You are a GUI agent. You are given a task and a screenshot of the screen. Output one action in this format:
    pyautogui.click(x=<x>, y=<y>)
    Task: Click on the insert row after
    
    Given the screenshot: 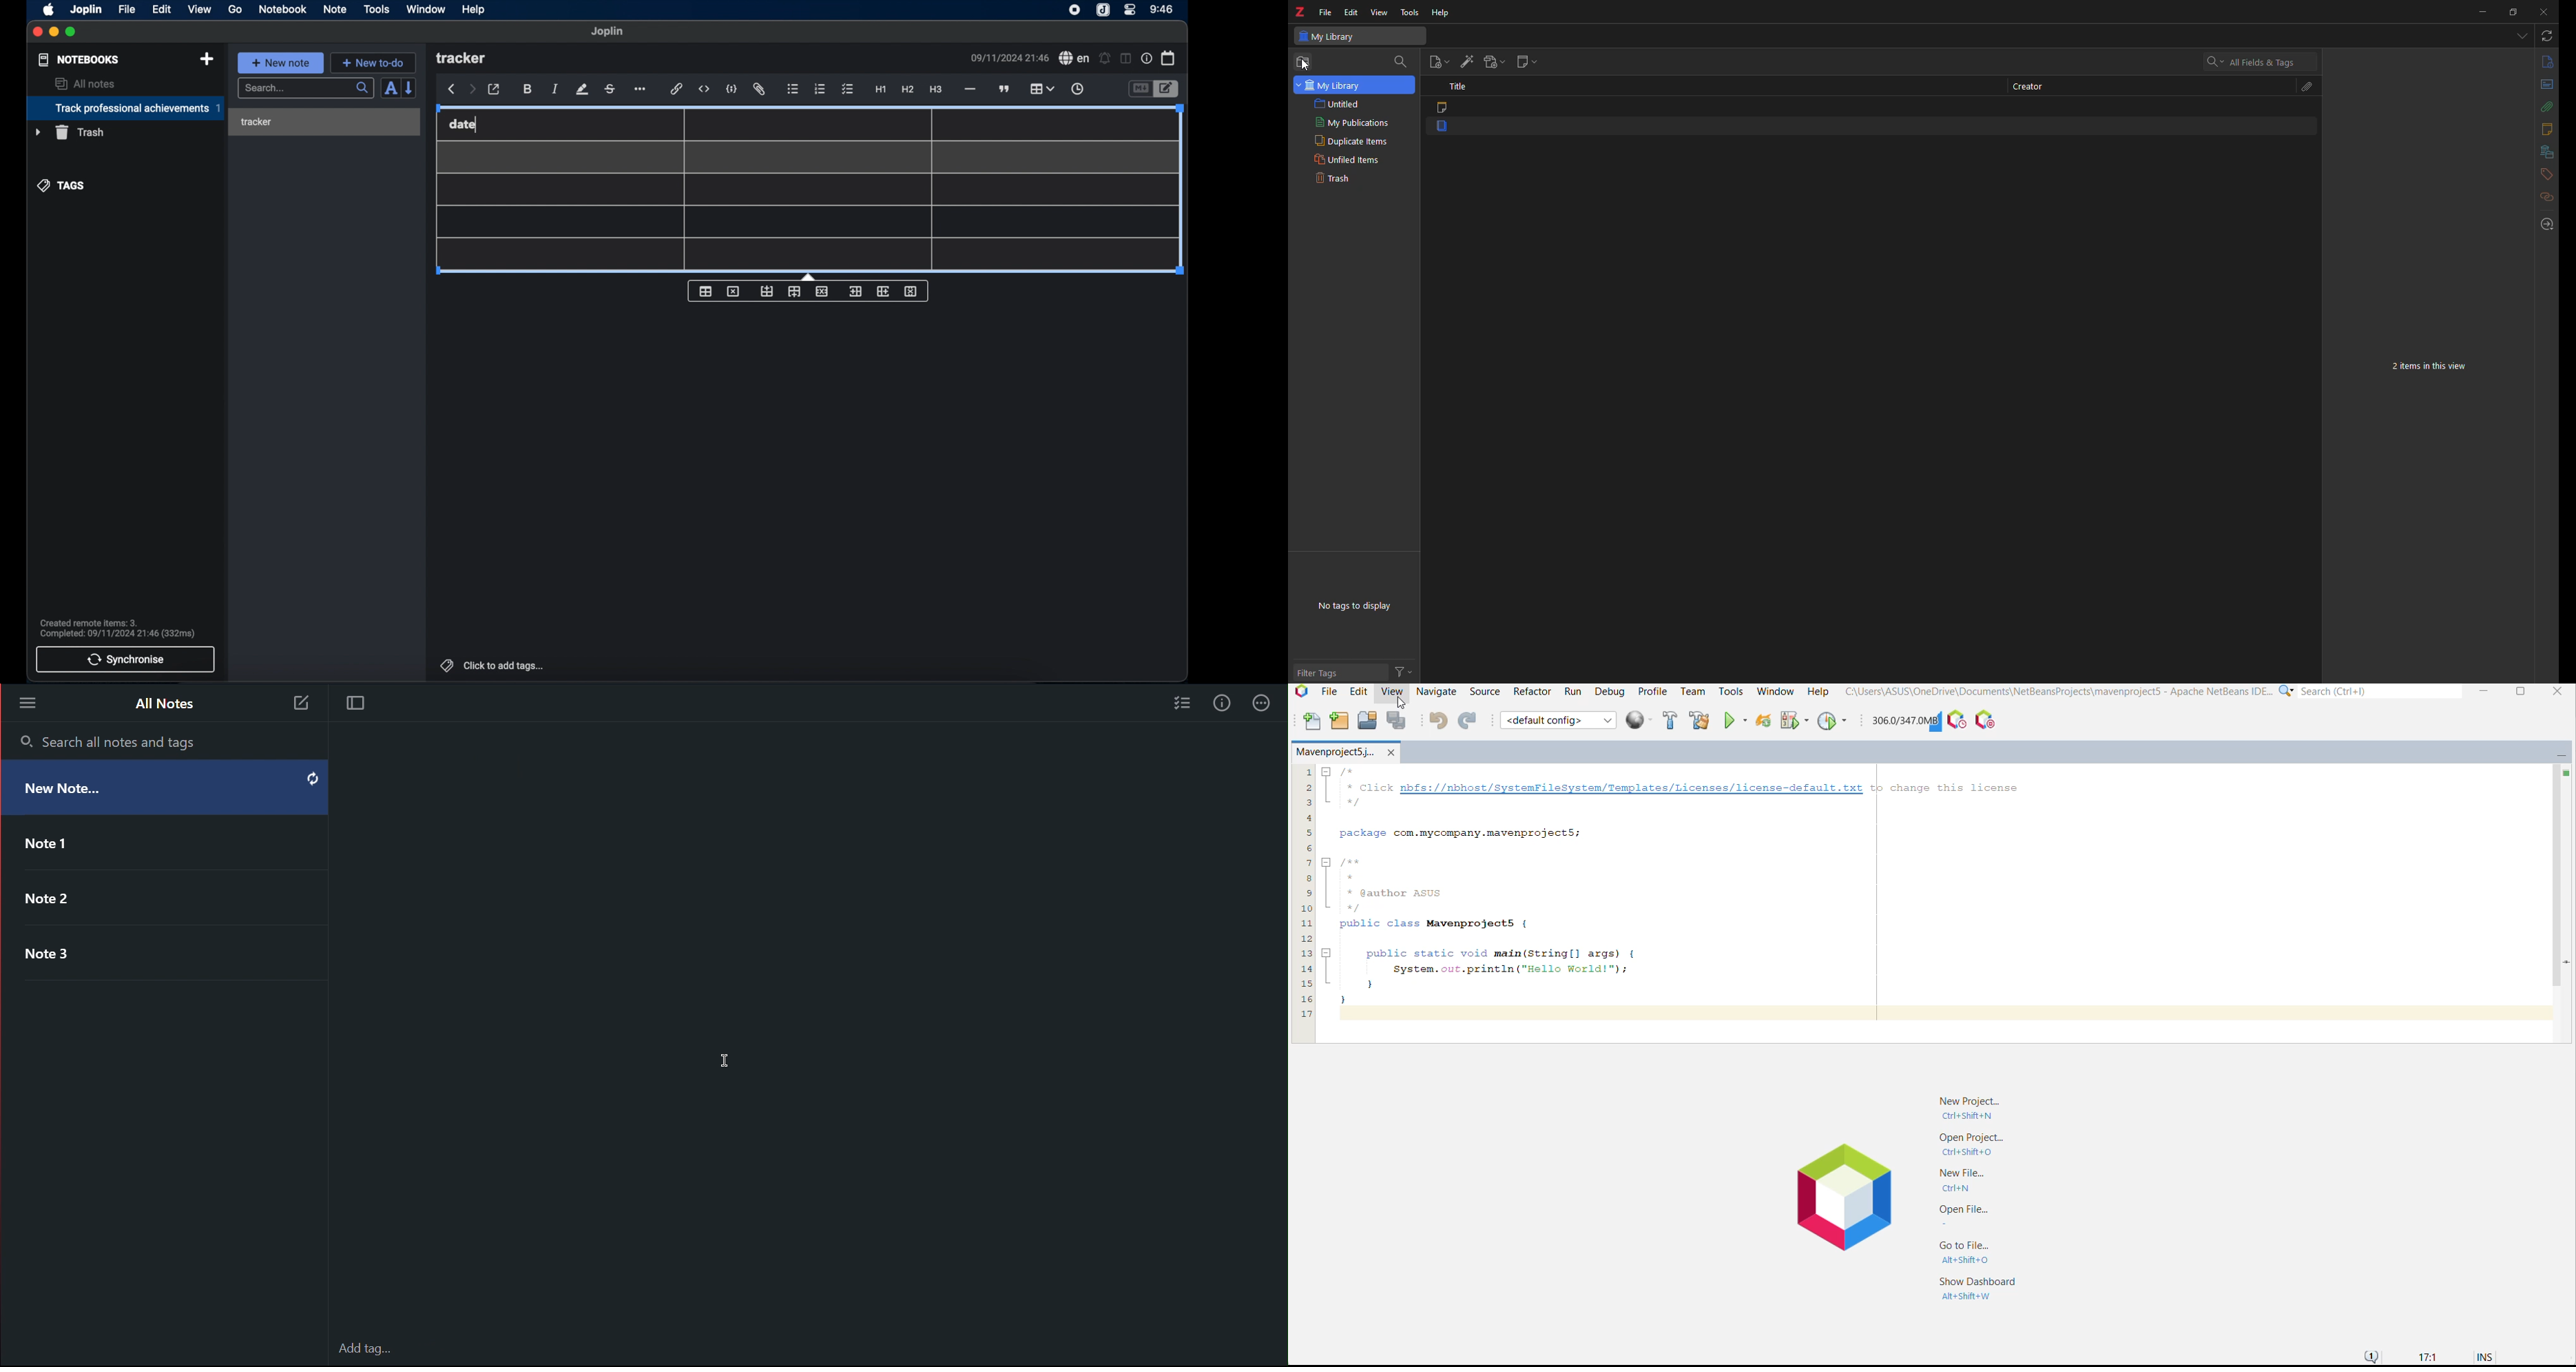 What is the action you would take?
    pyautogui.click(x=795, y=292)
    